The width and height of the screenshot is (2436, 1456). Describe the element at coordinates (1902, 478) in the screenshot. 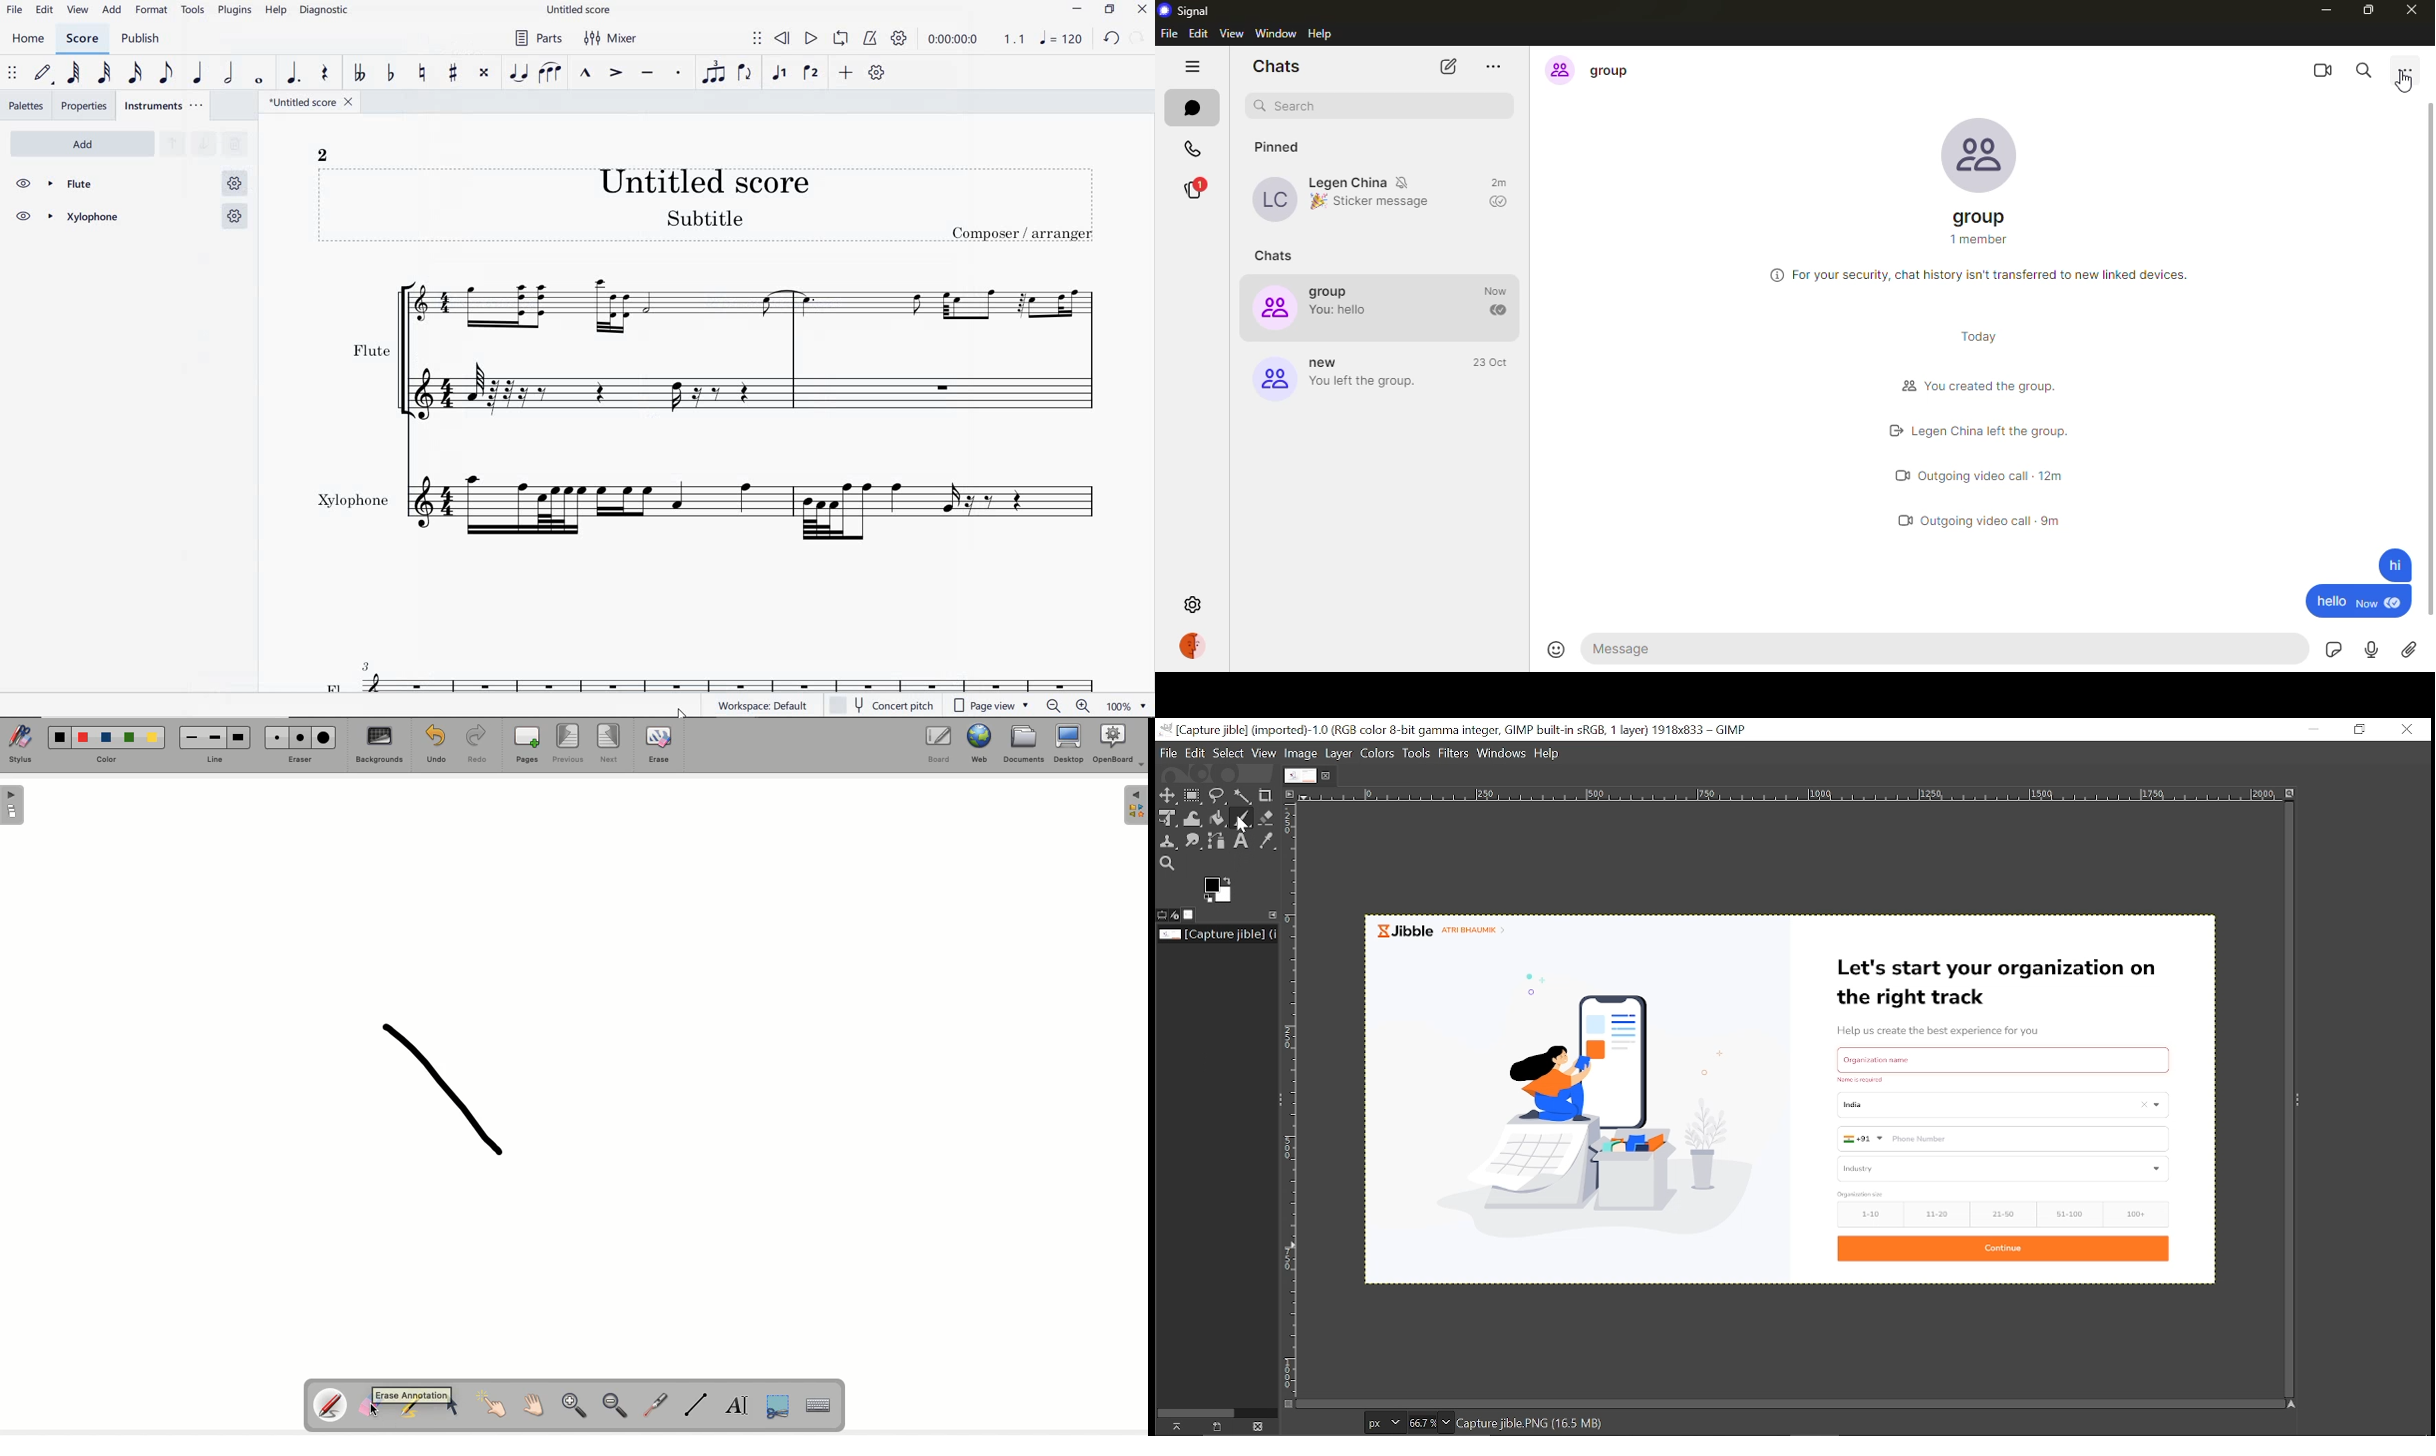

I see `video call logo` at that location.